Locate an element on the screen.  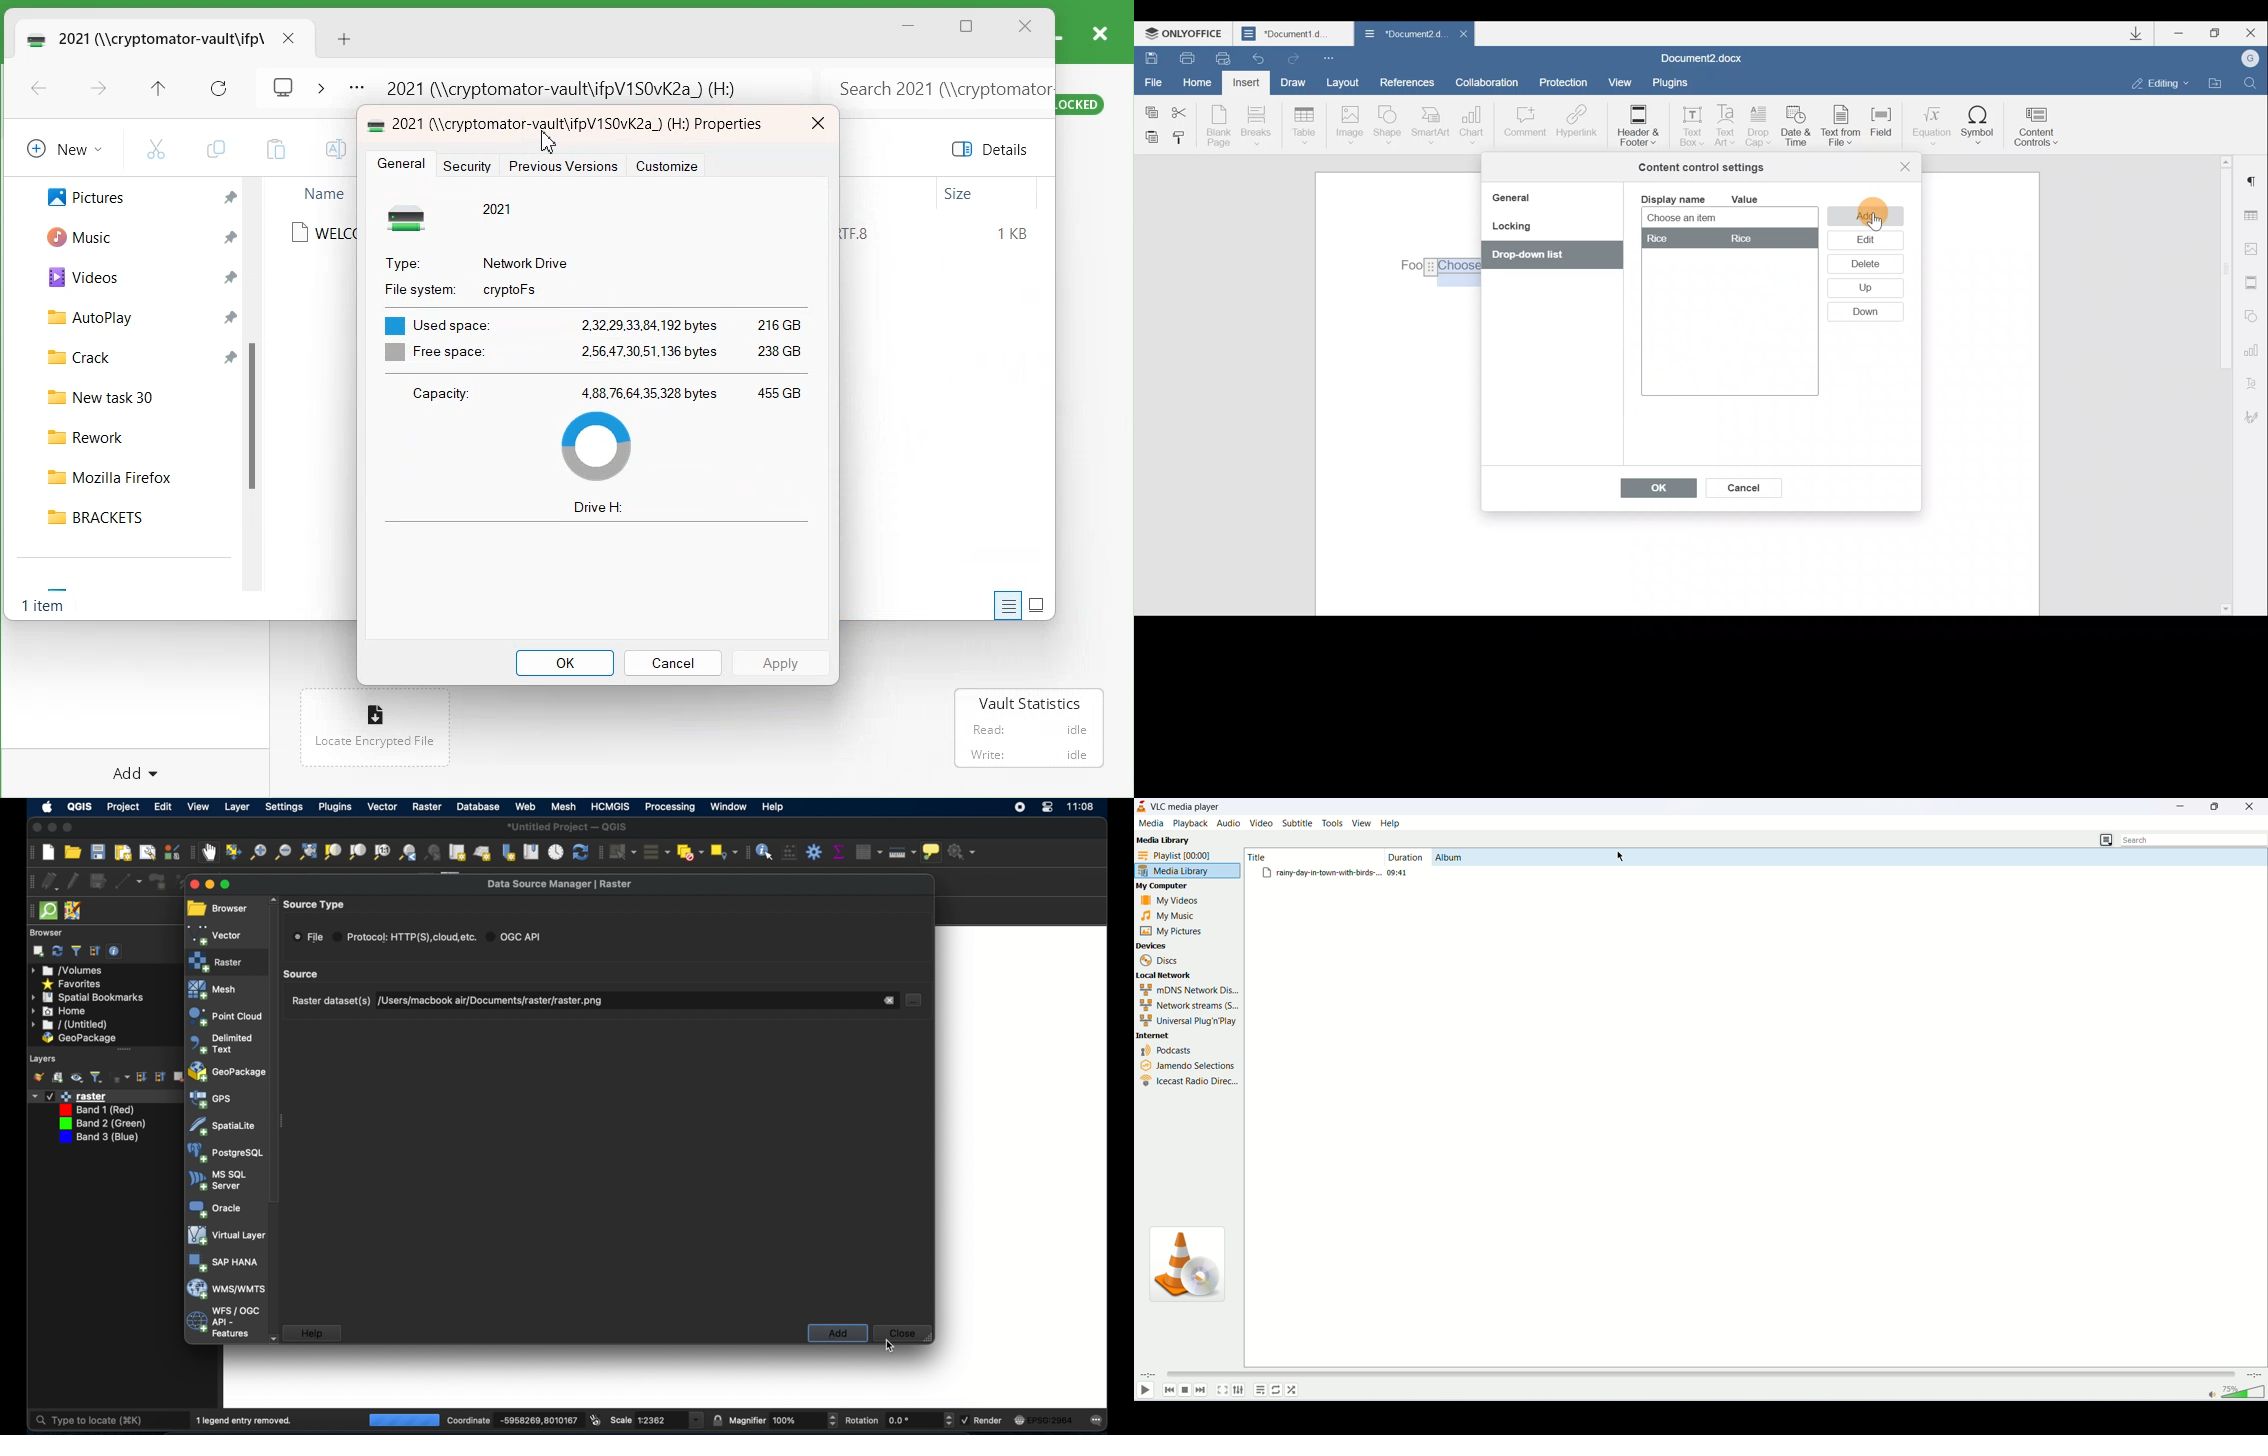
file titled "rainy-day-town-with-birds" is located at coordinates (1315, 874).